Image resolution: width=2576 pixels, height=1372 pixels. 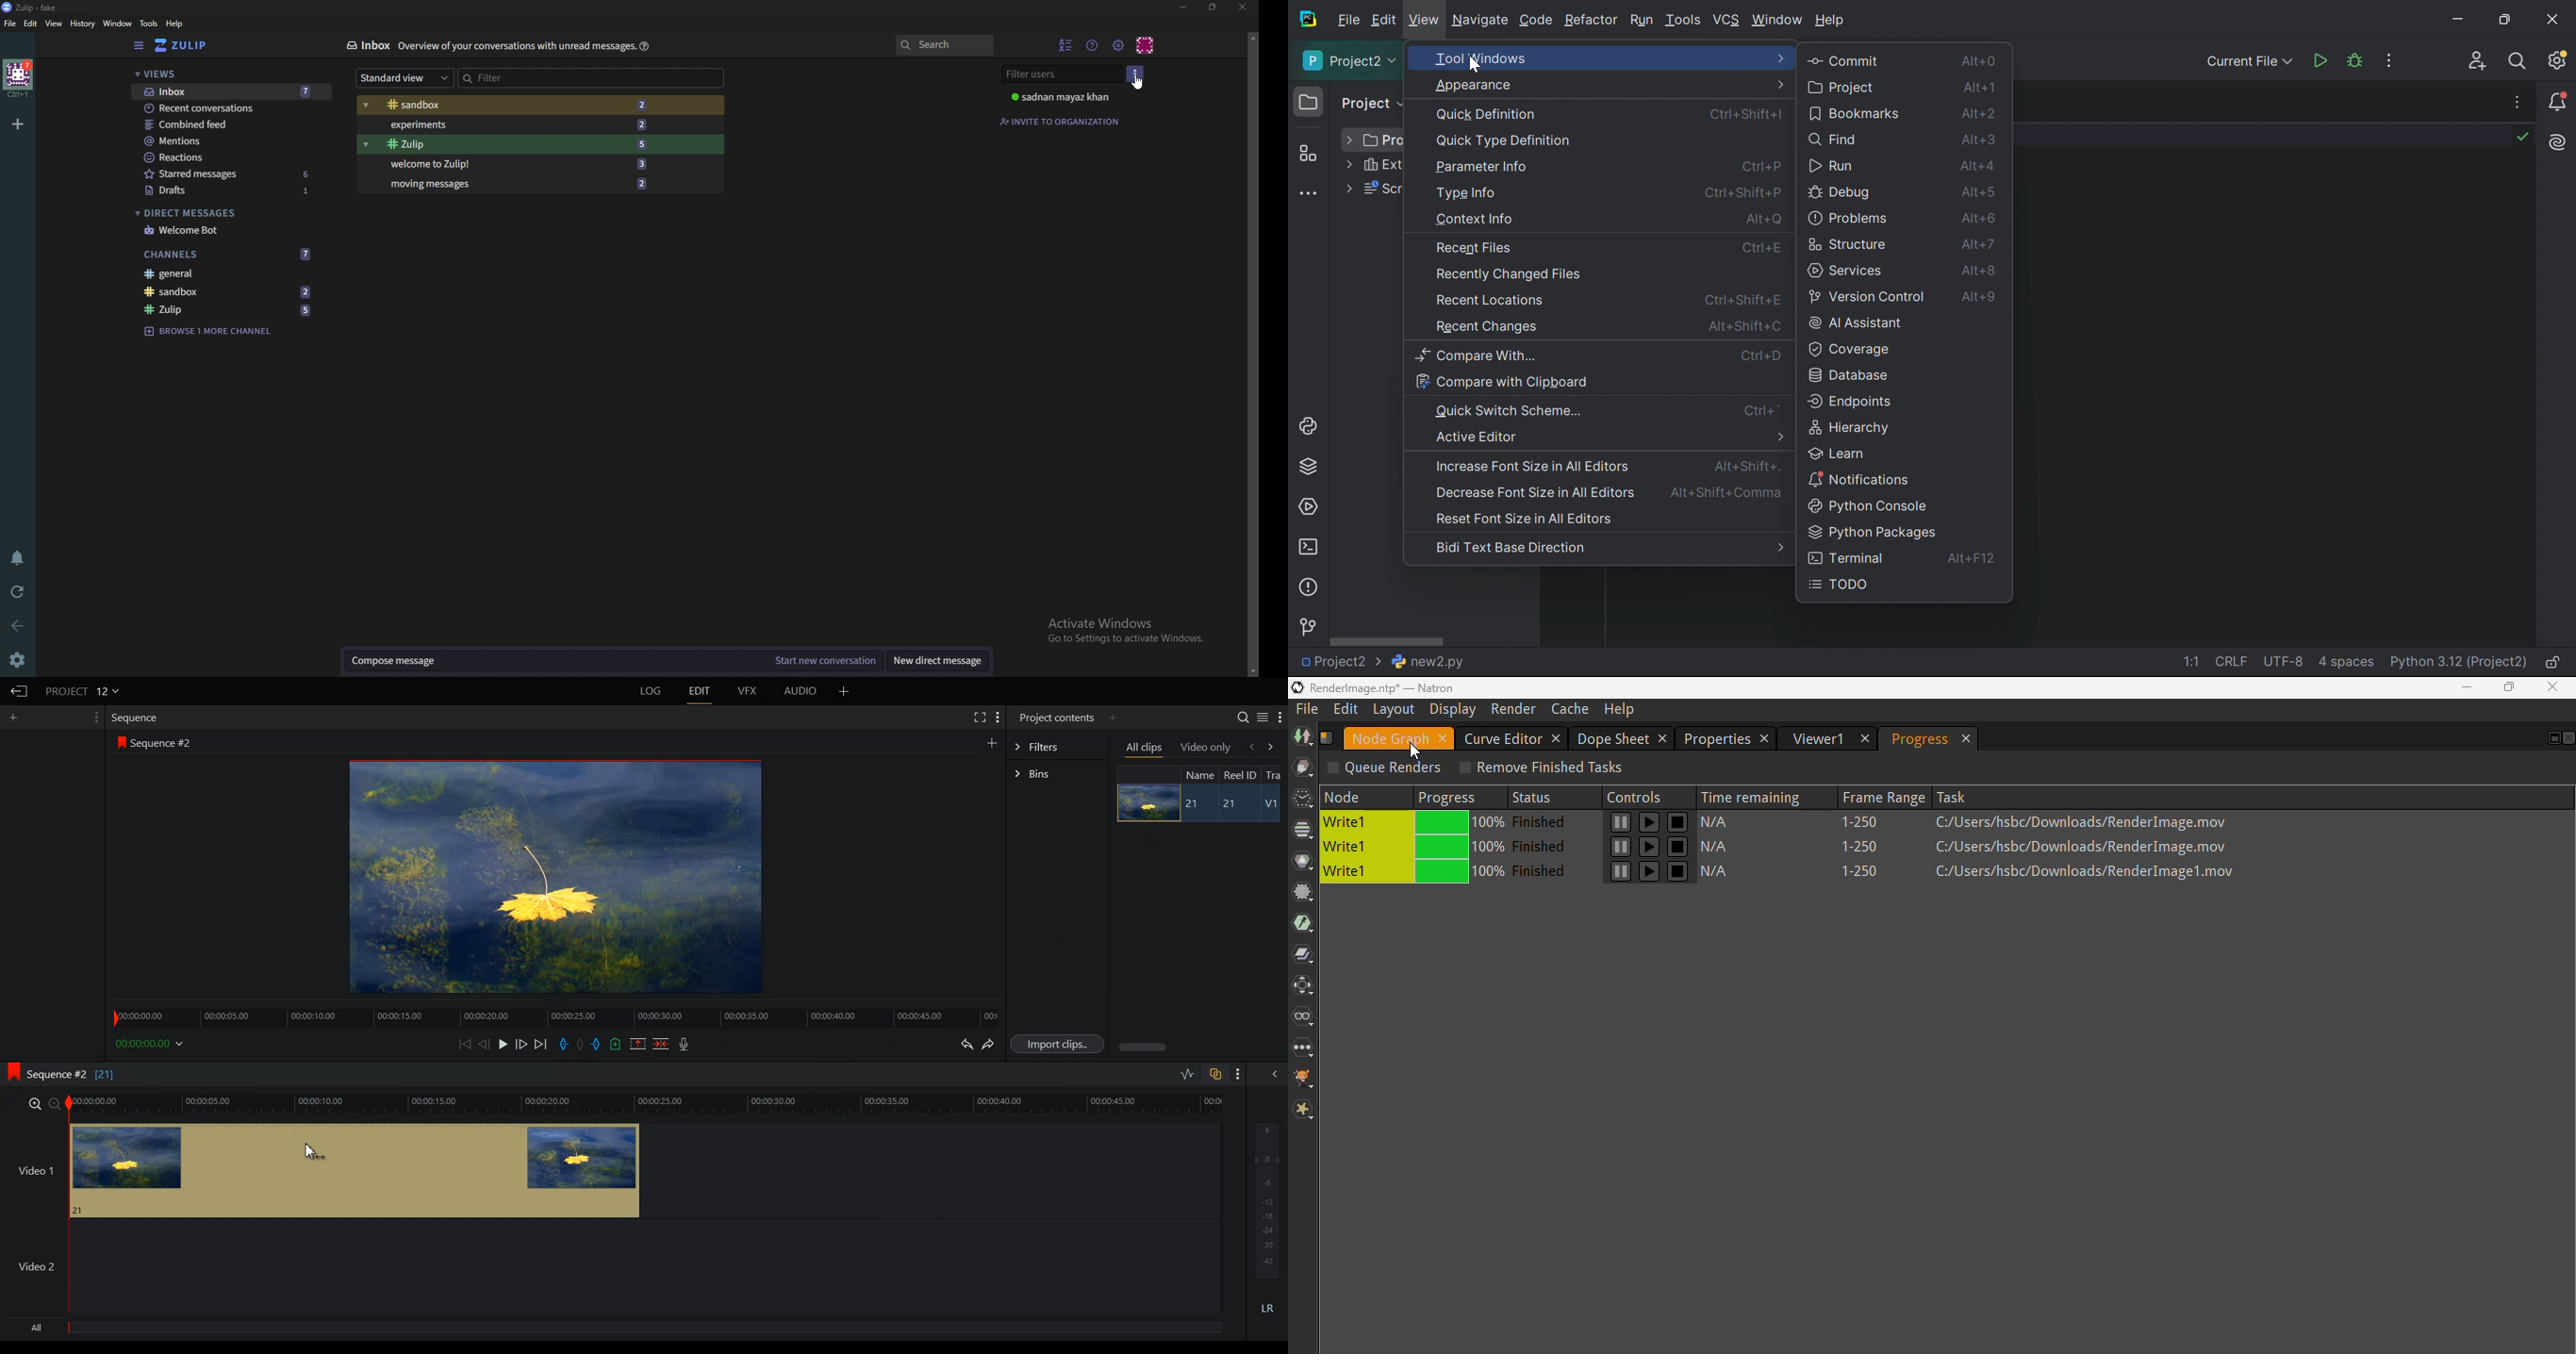 I want to click on Record Audio, so click(x=682, y=1044).